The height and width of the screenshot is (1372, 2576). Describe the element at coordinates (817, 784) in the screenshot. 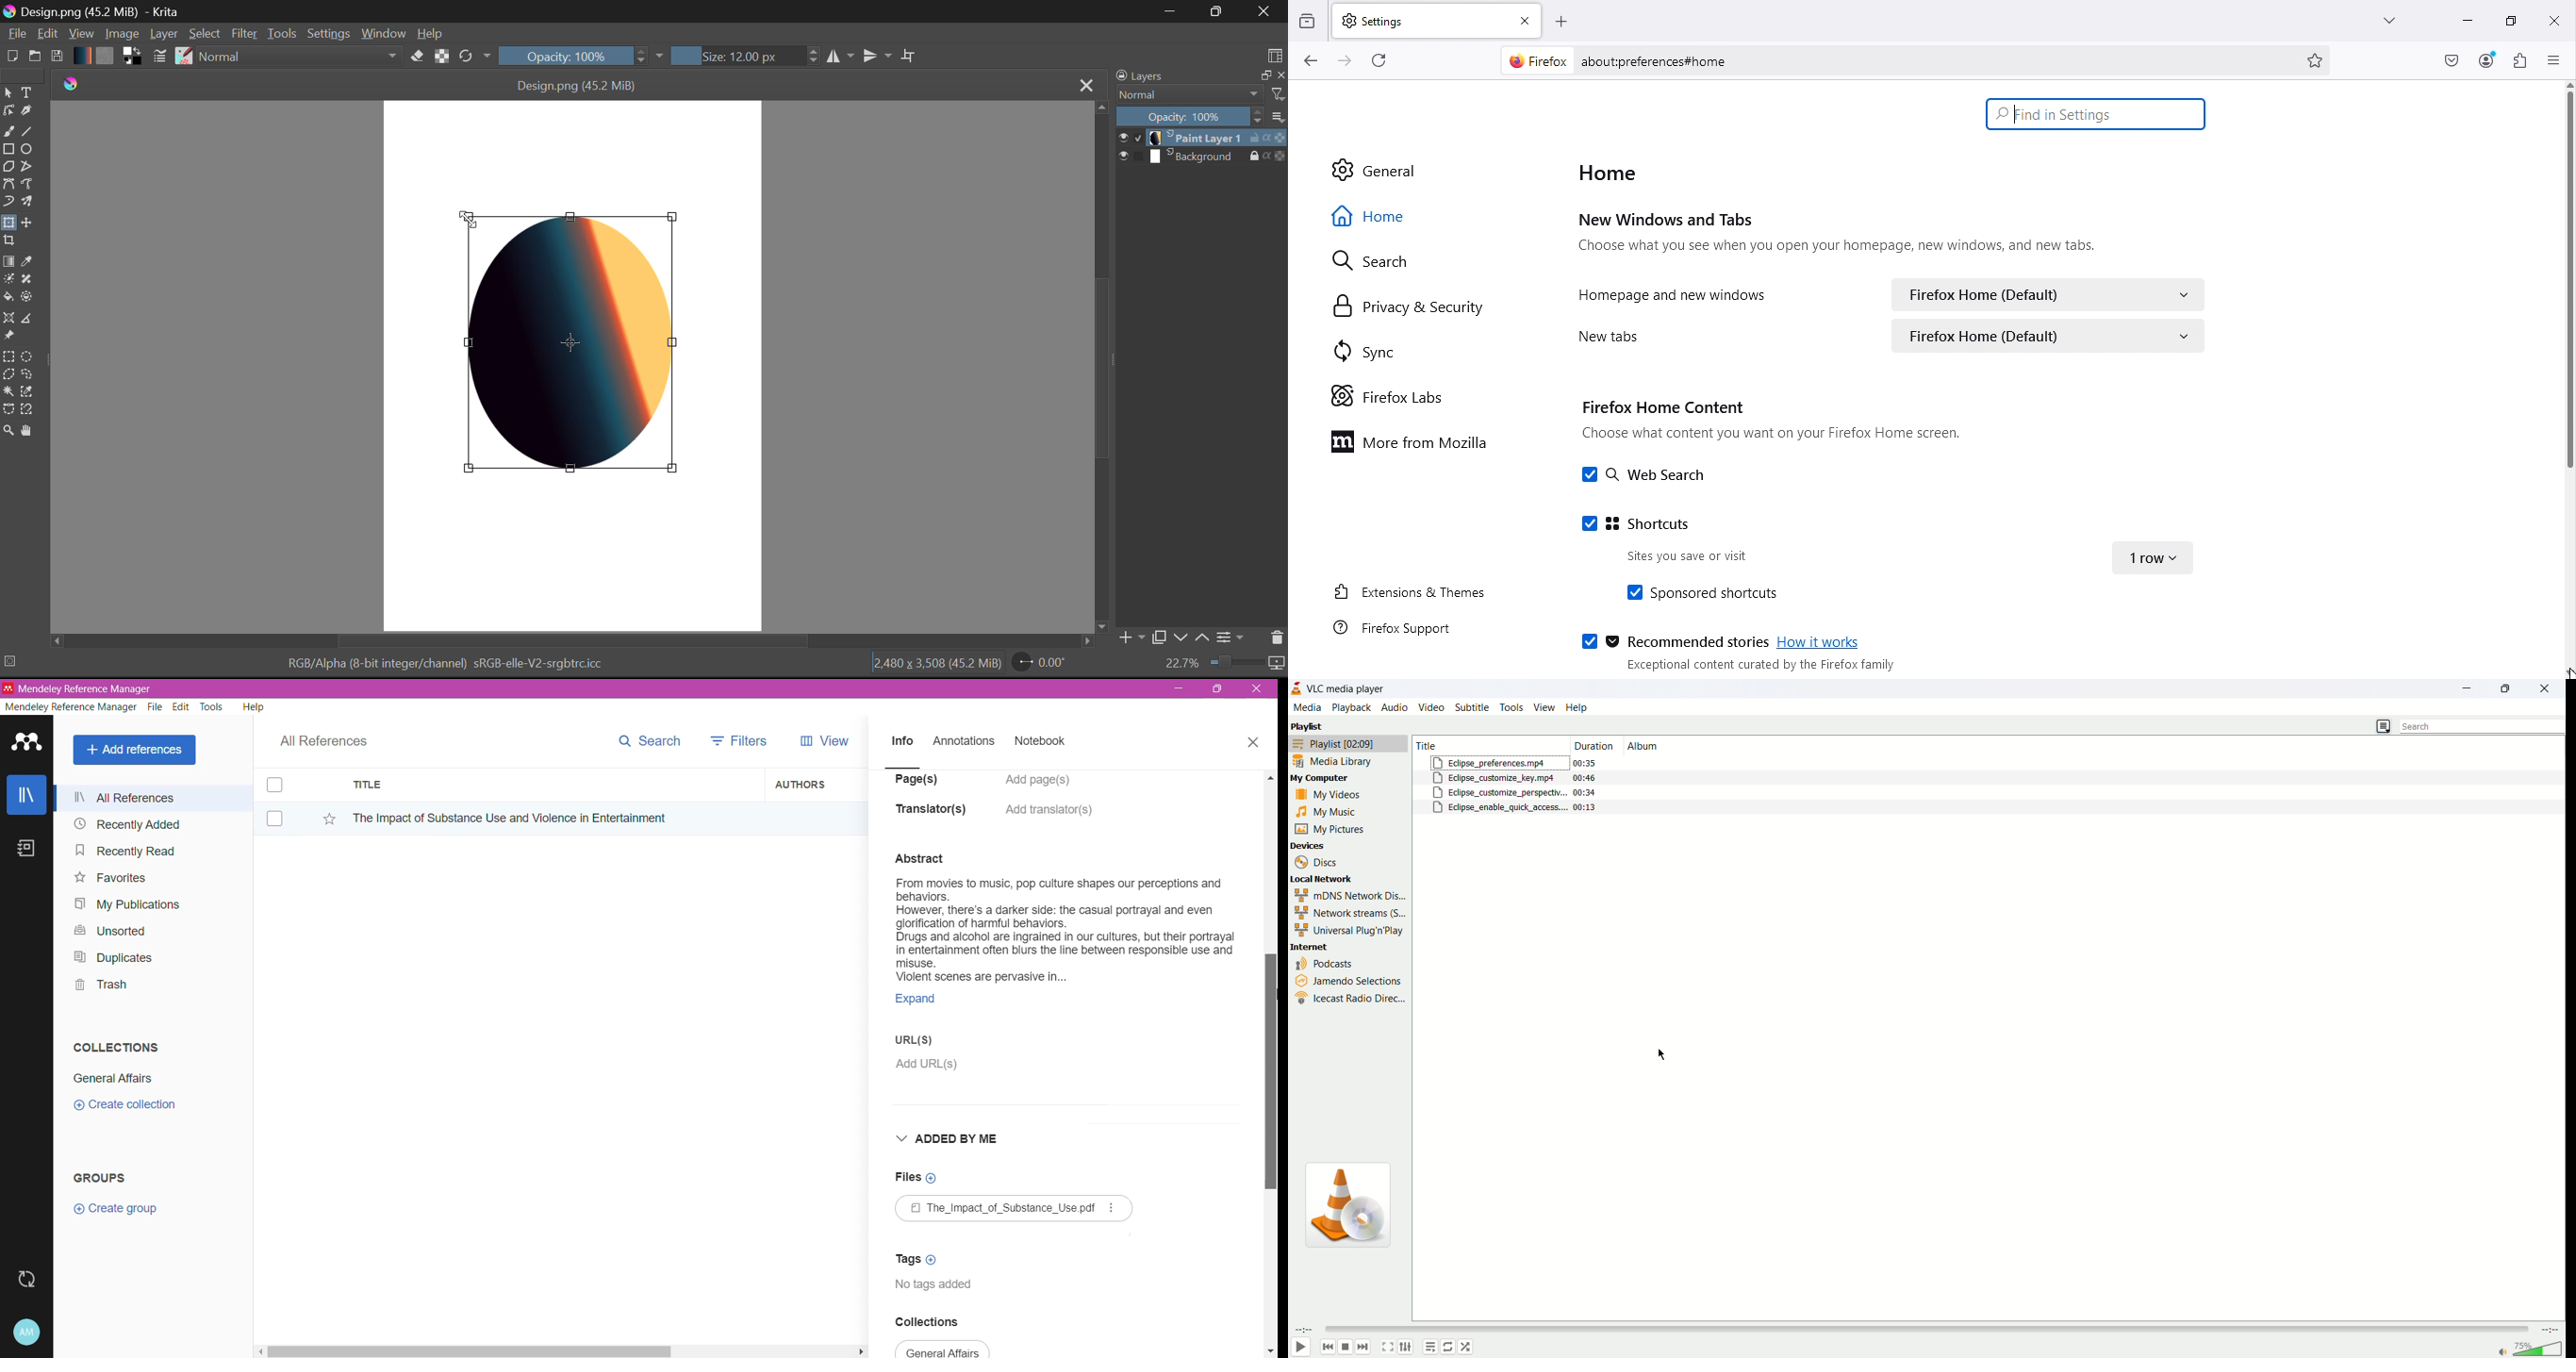

I see `Authors` at that location.